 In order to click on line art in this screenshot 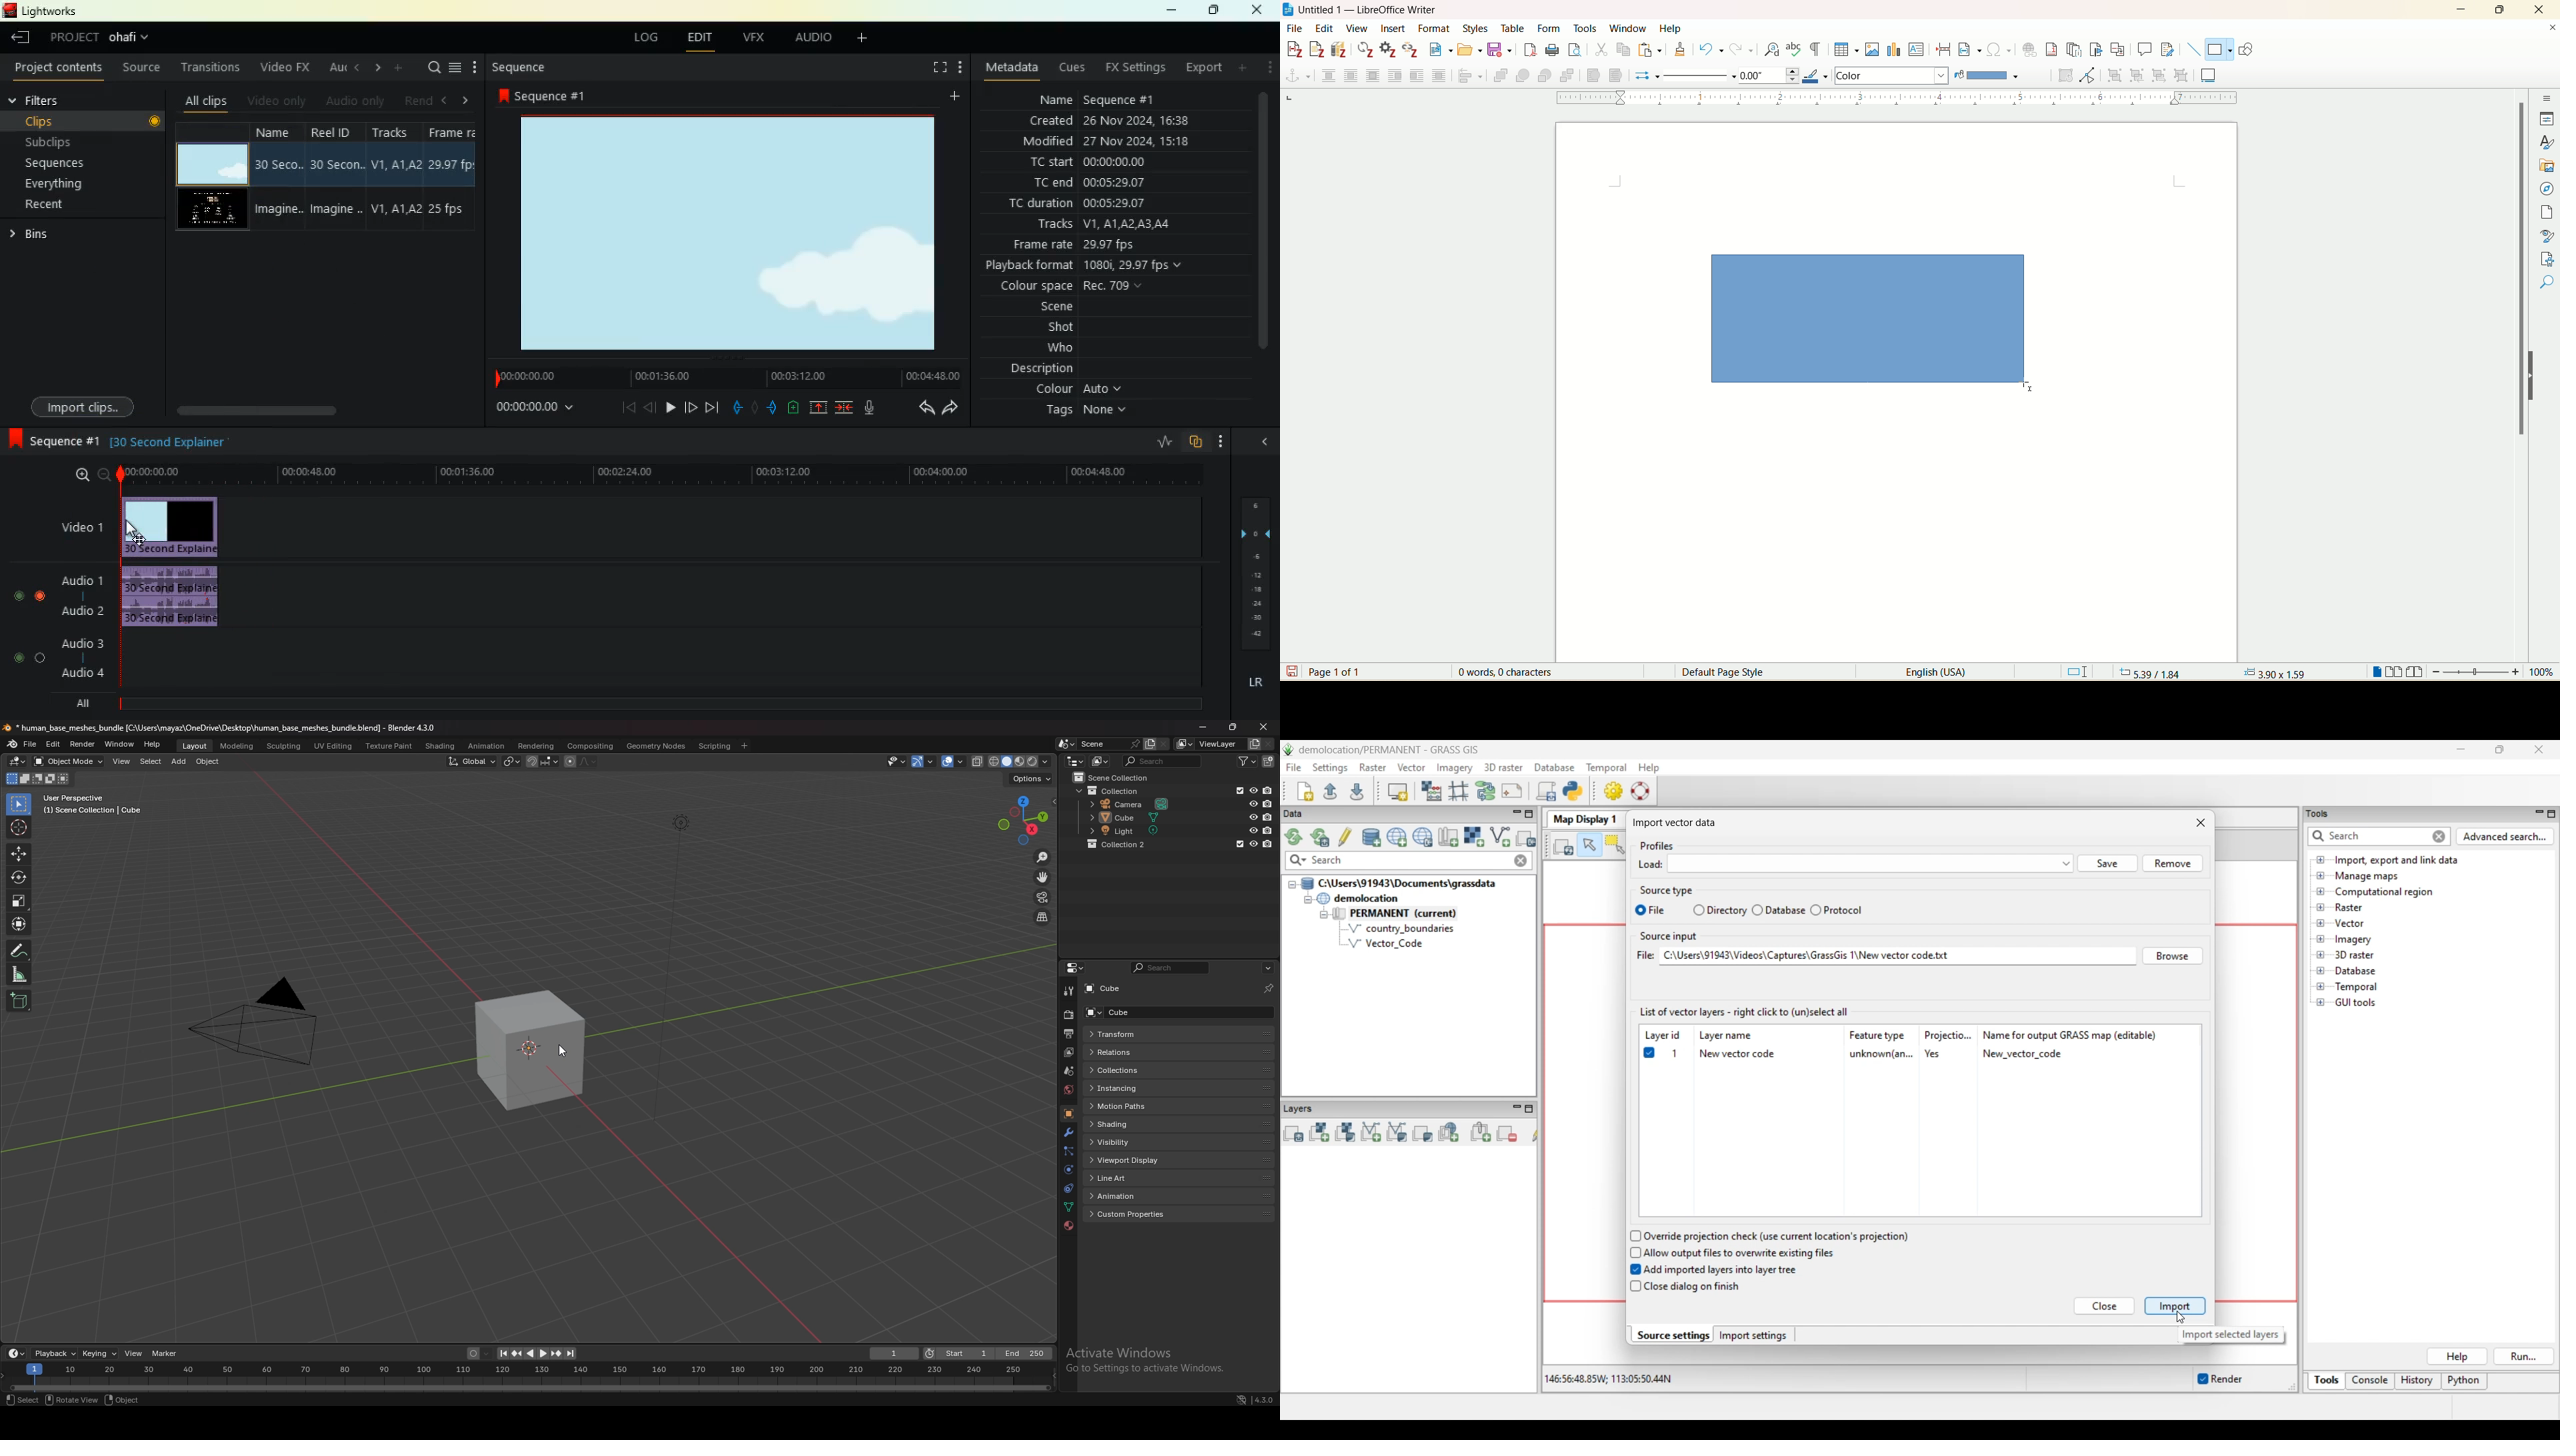, I will do `click(1133, 1179)`.